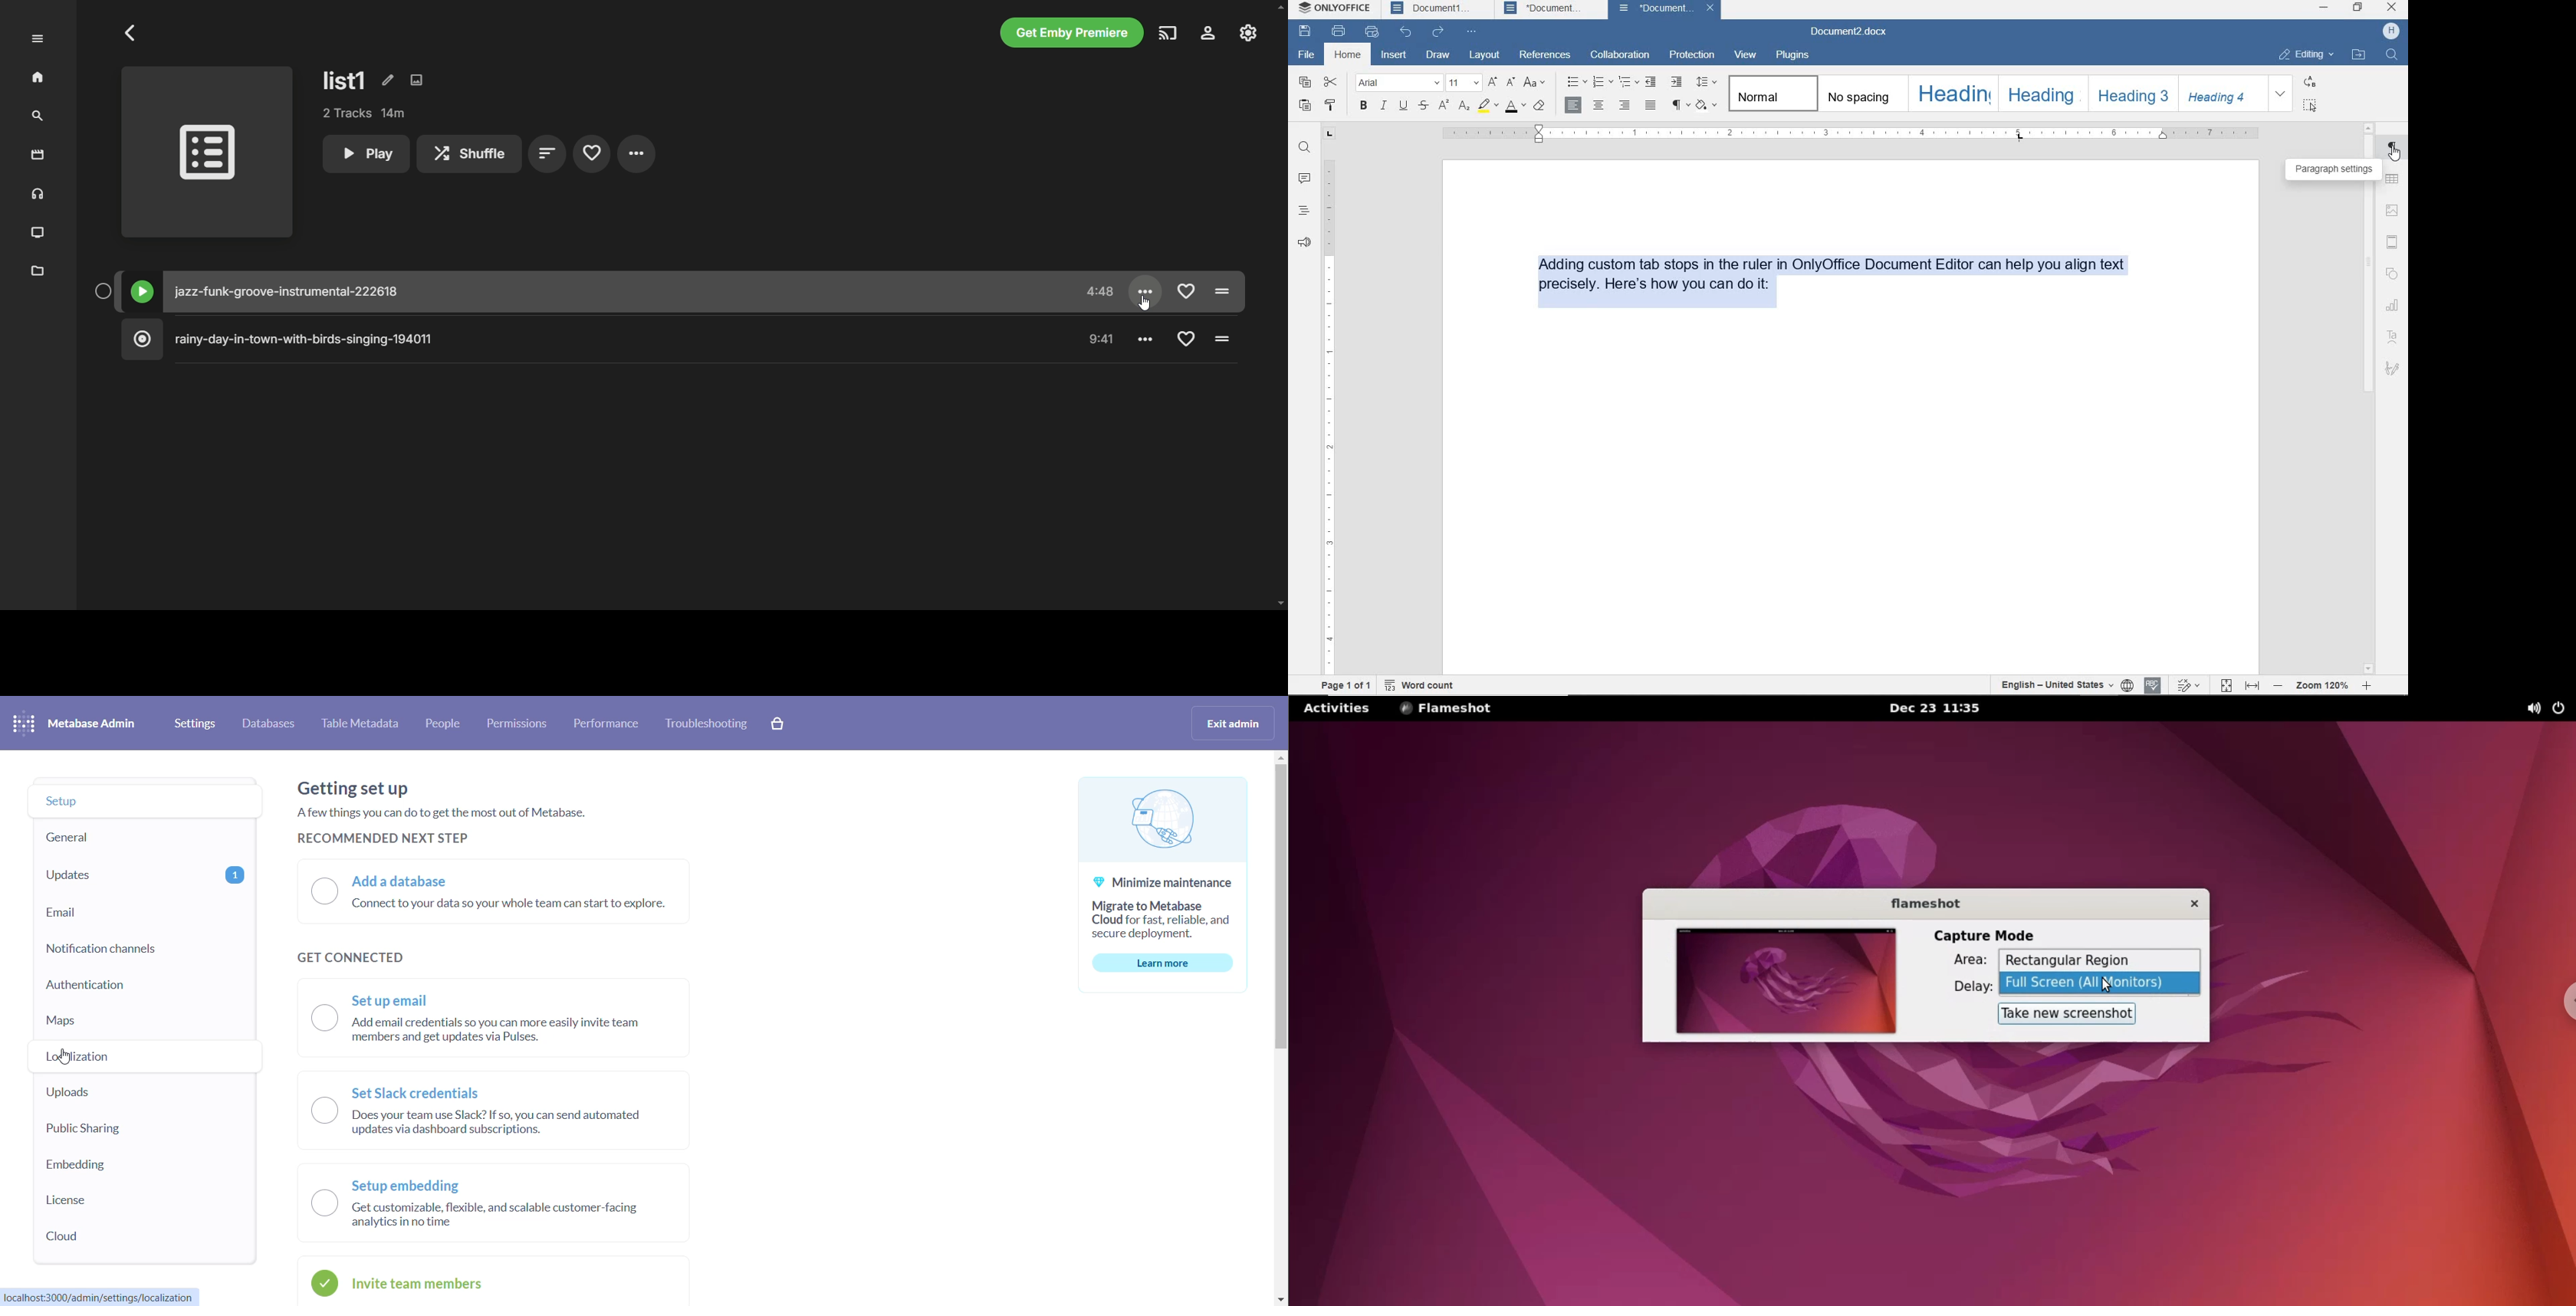 The width and height of the screenshot is (2576, 1316). What do you see at coordinates (2252, 686) in the screenshot?
I see `fit to width` at bounding box center [2252, 686].